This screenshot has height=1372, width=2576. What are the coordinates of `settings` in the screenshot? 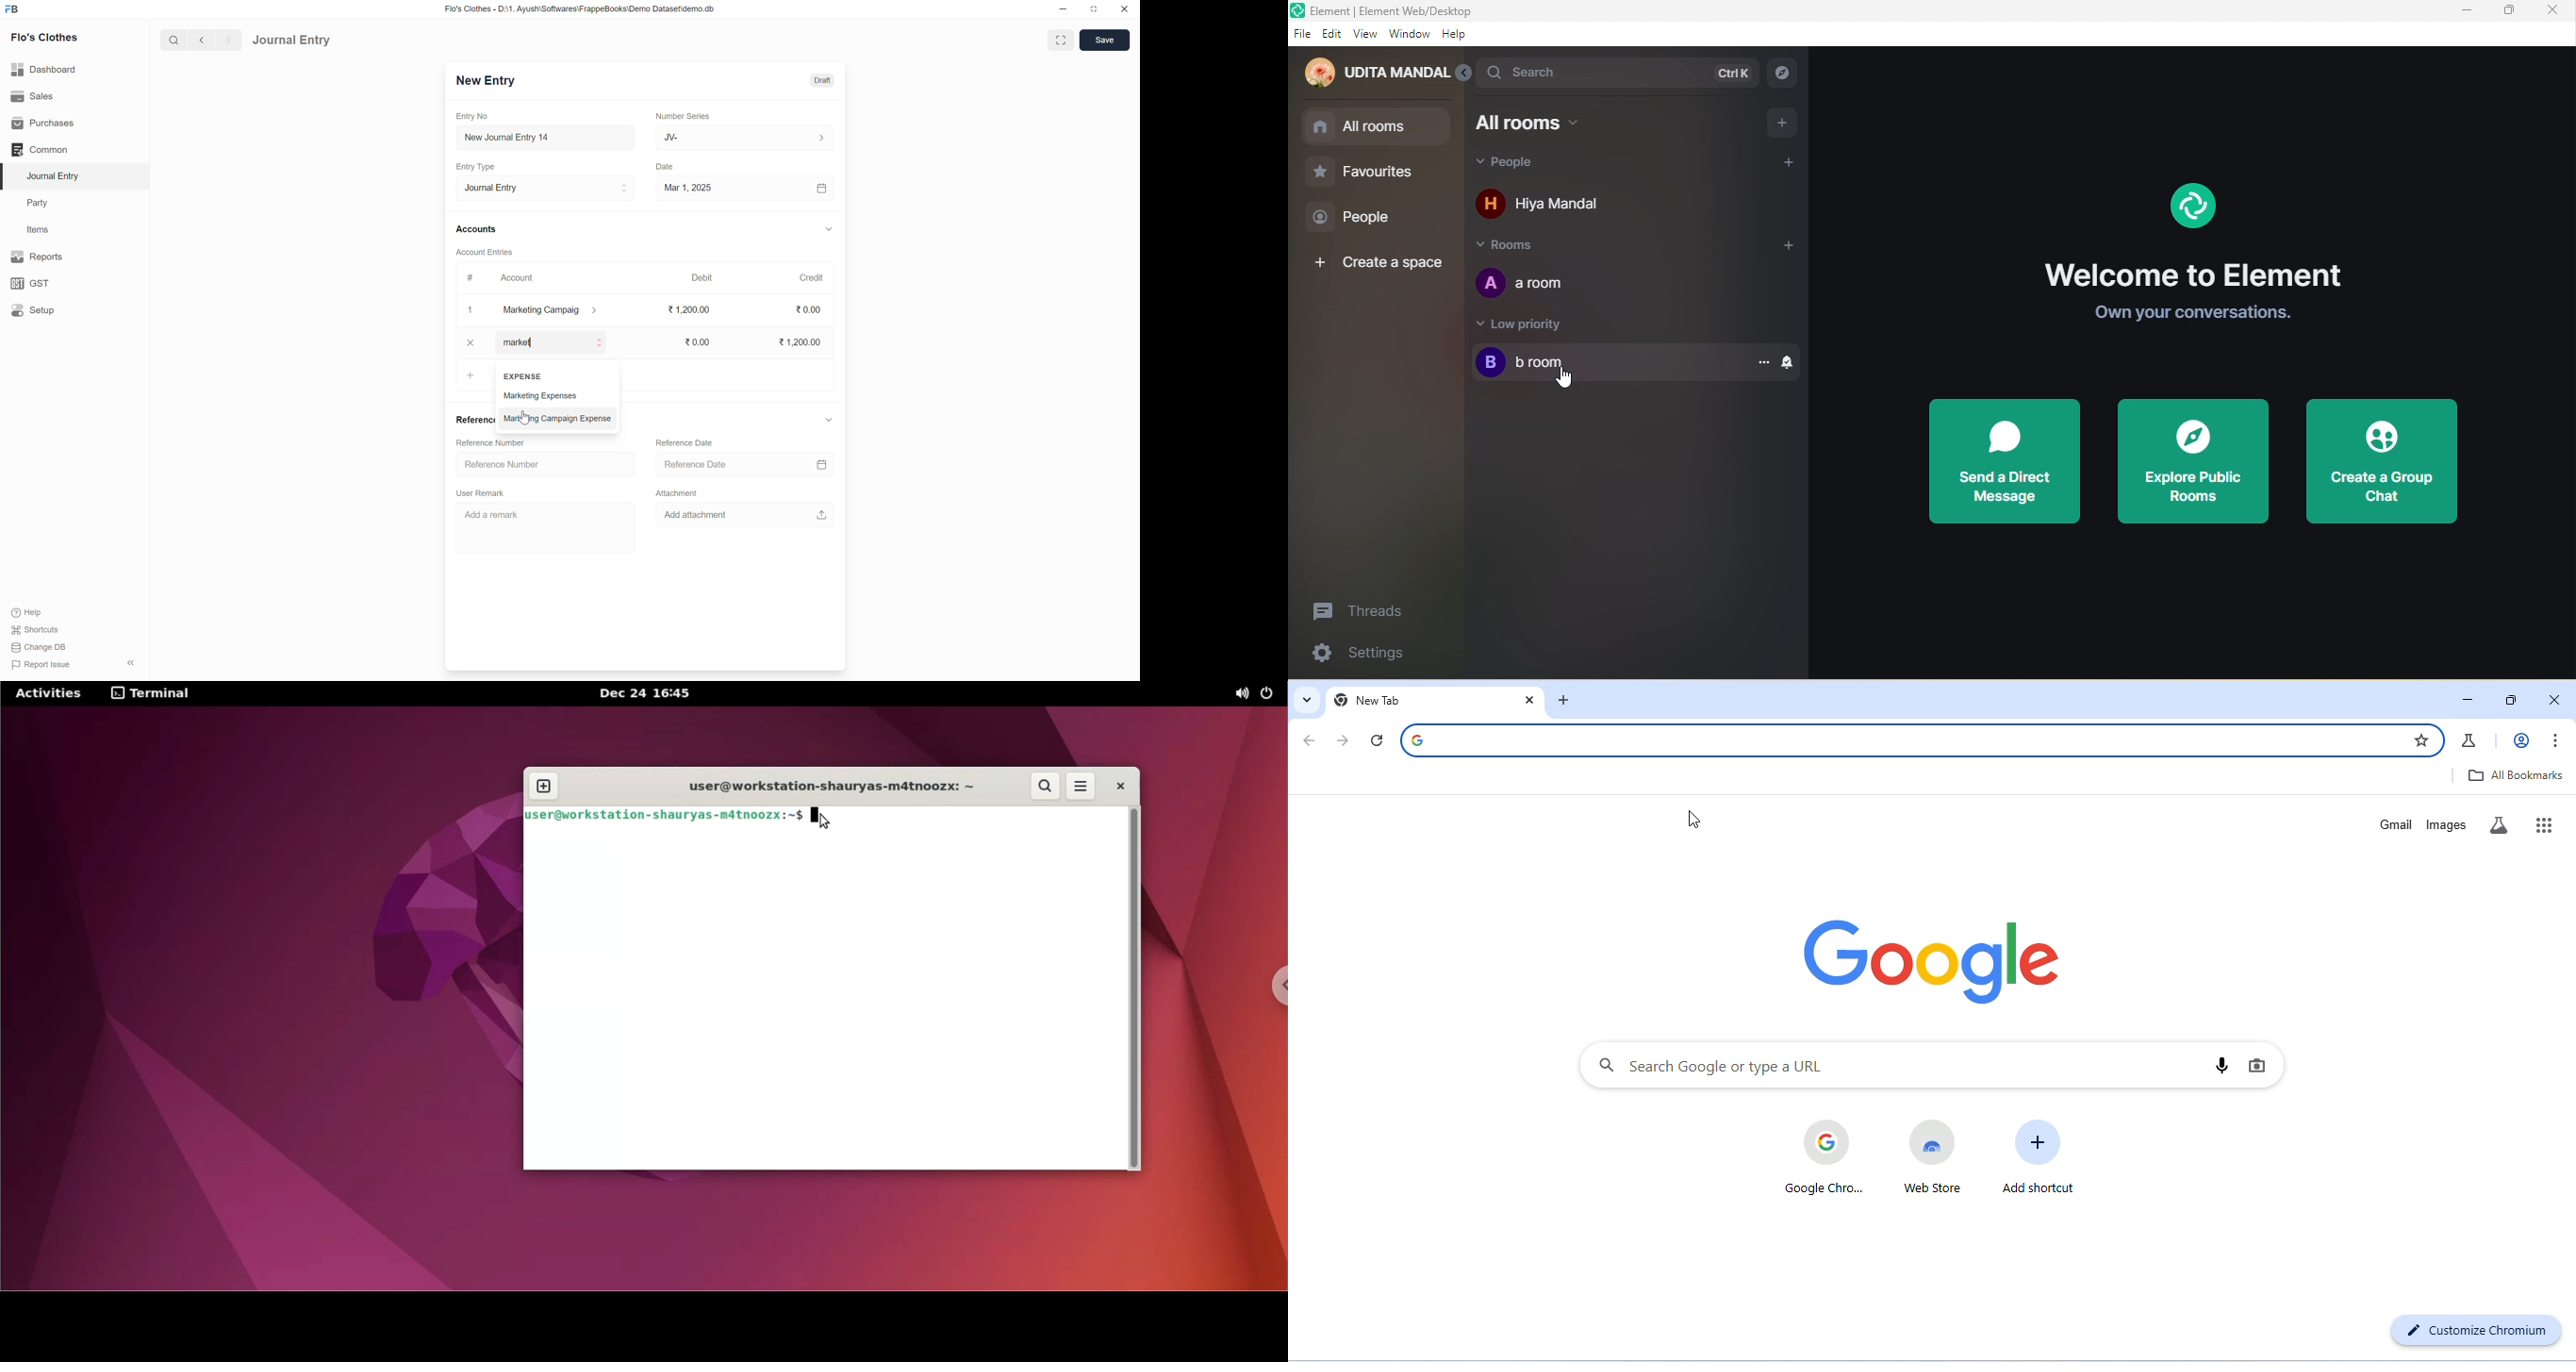 It's located at (1359, 656).